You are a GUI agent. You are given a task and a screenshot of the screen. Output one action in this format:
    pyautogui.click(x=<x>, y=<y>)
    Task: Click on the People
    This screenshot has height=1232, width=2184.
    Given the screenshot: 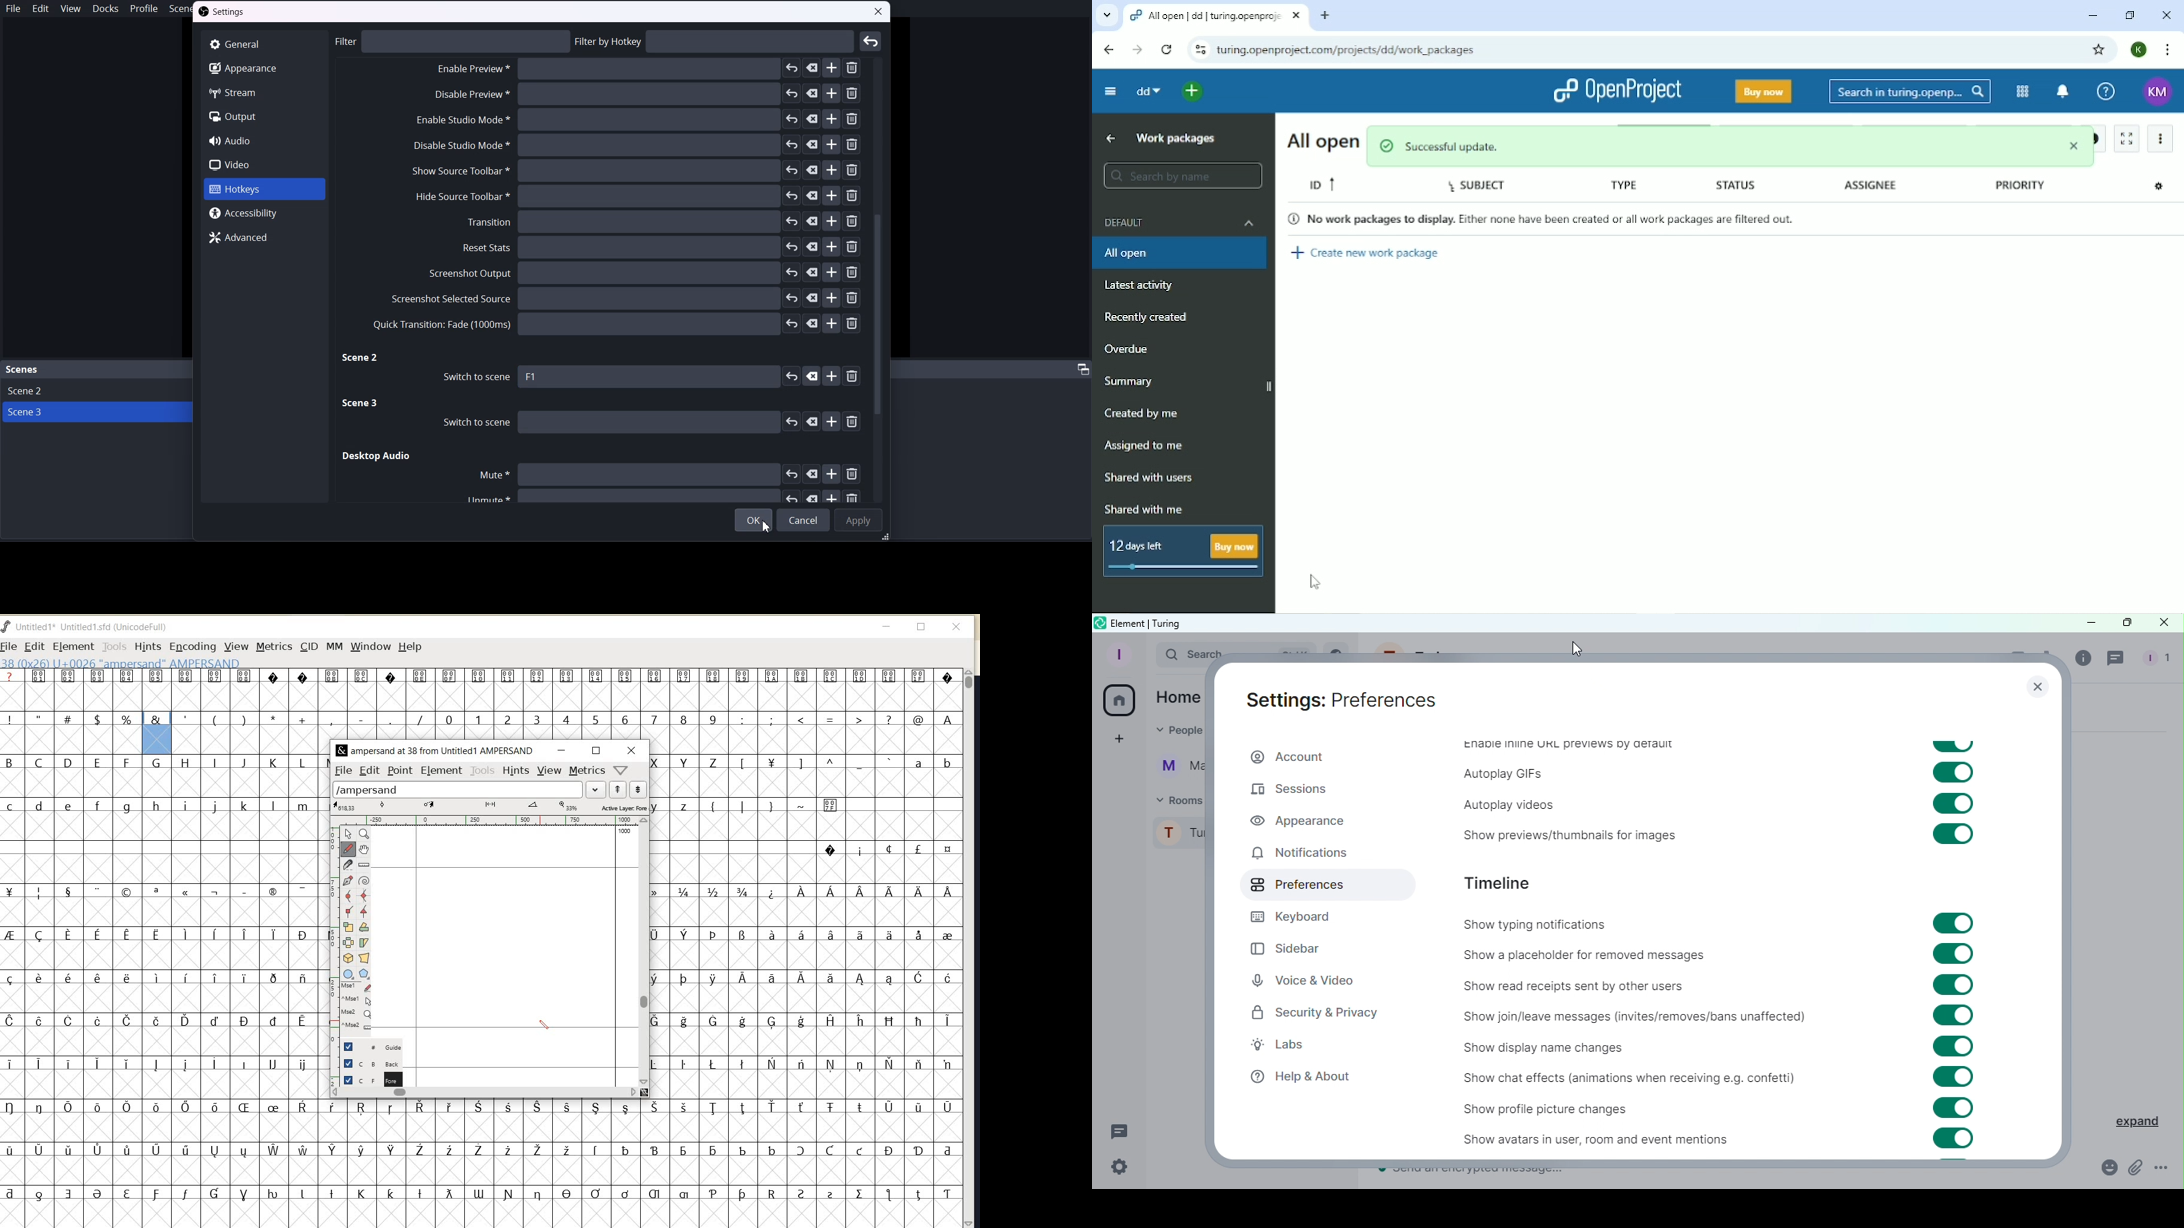 What is the action you would take?
    pyautogui.click(x=1175, y=732)
    